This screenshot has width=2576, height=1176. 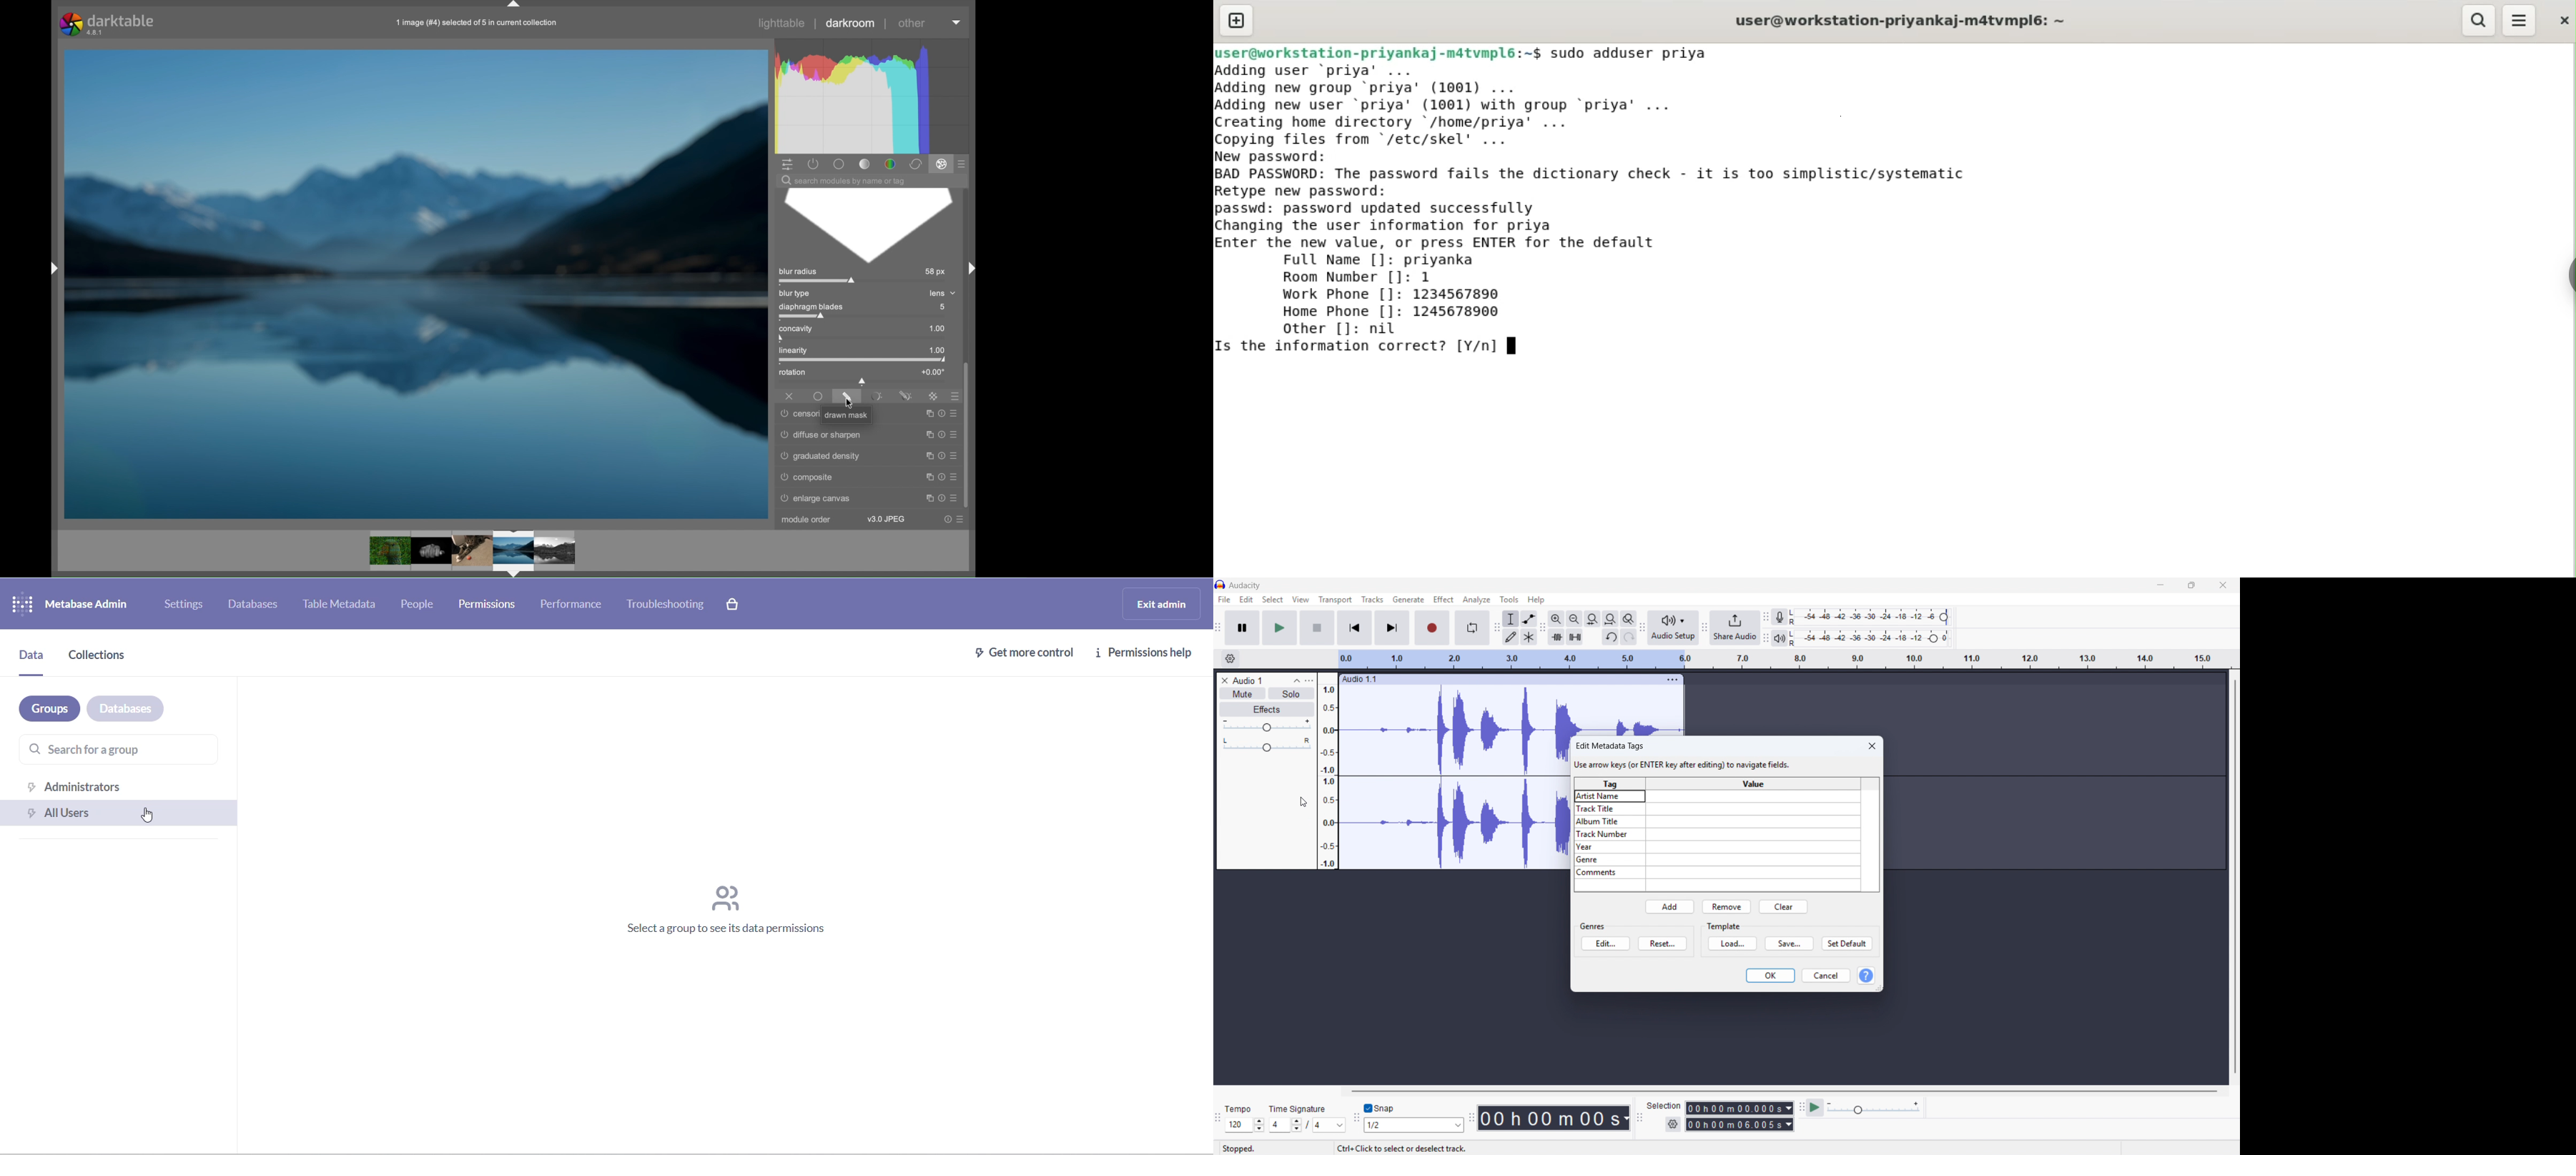 What do you see at coordinates (1309, 680) in the screenshot?
I see `traack control panel menu` at bounding box center [1309, 680].